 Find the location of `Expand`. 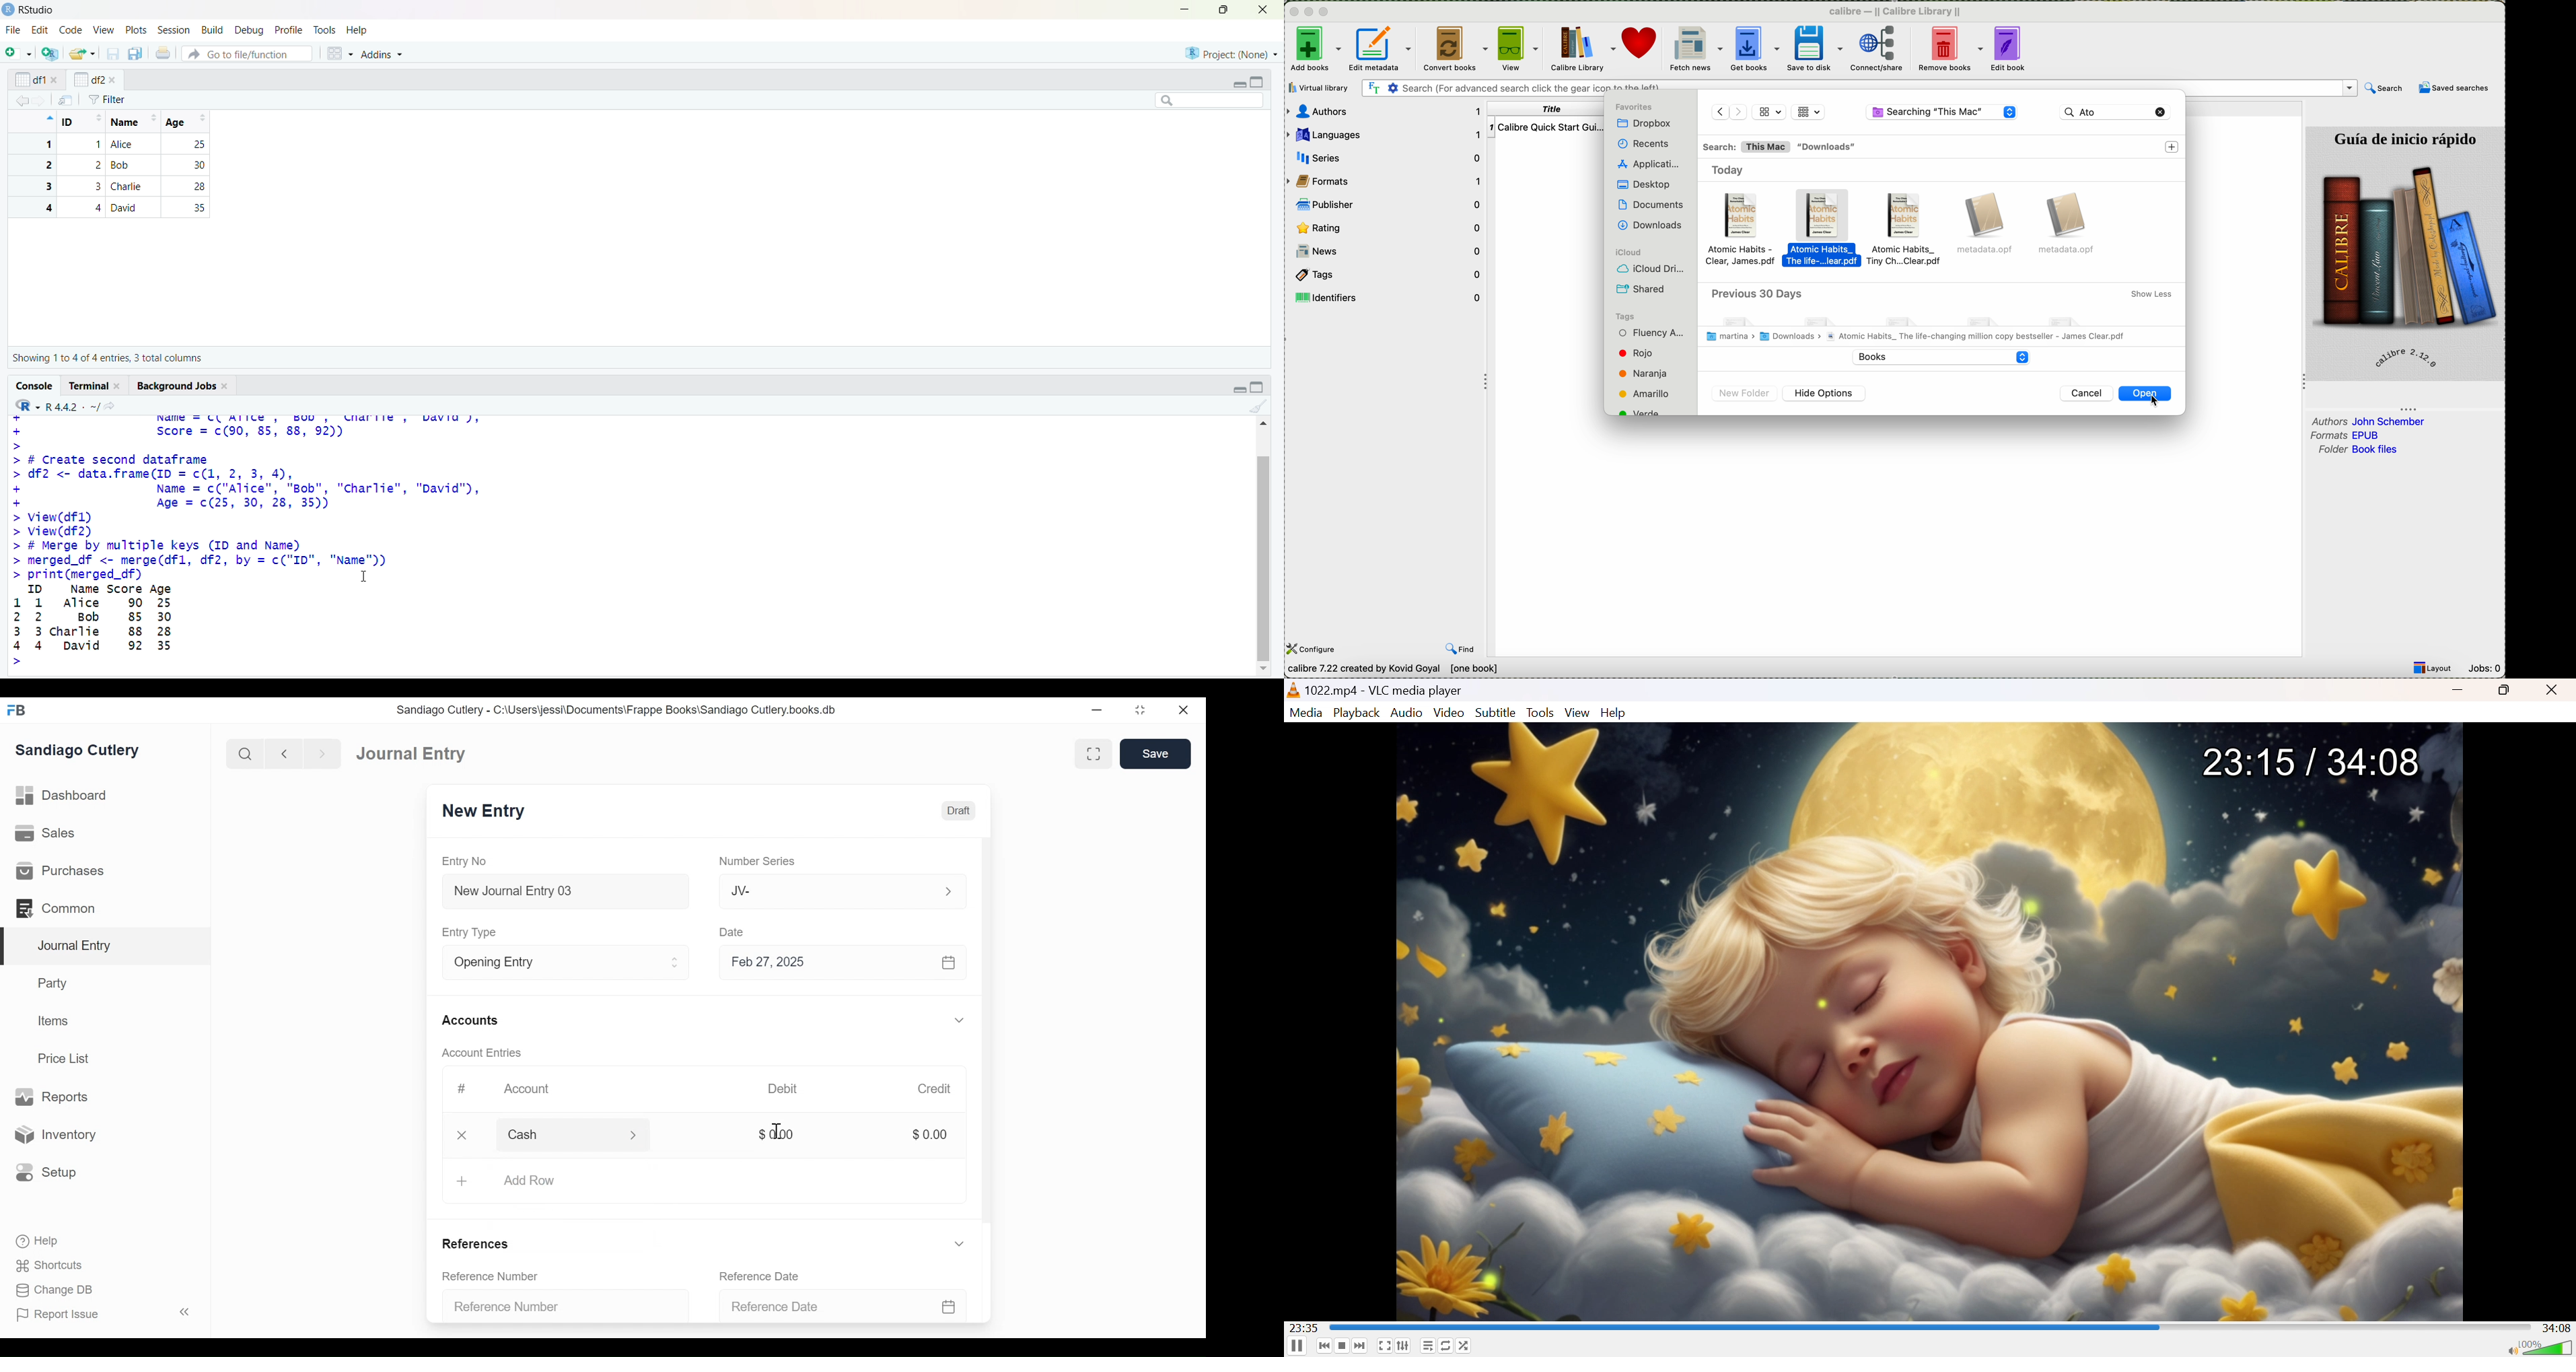

Expand is located at coordinates (634, 1135).